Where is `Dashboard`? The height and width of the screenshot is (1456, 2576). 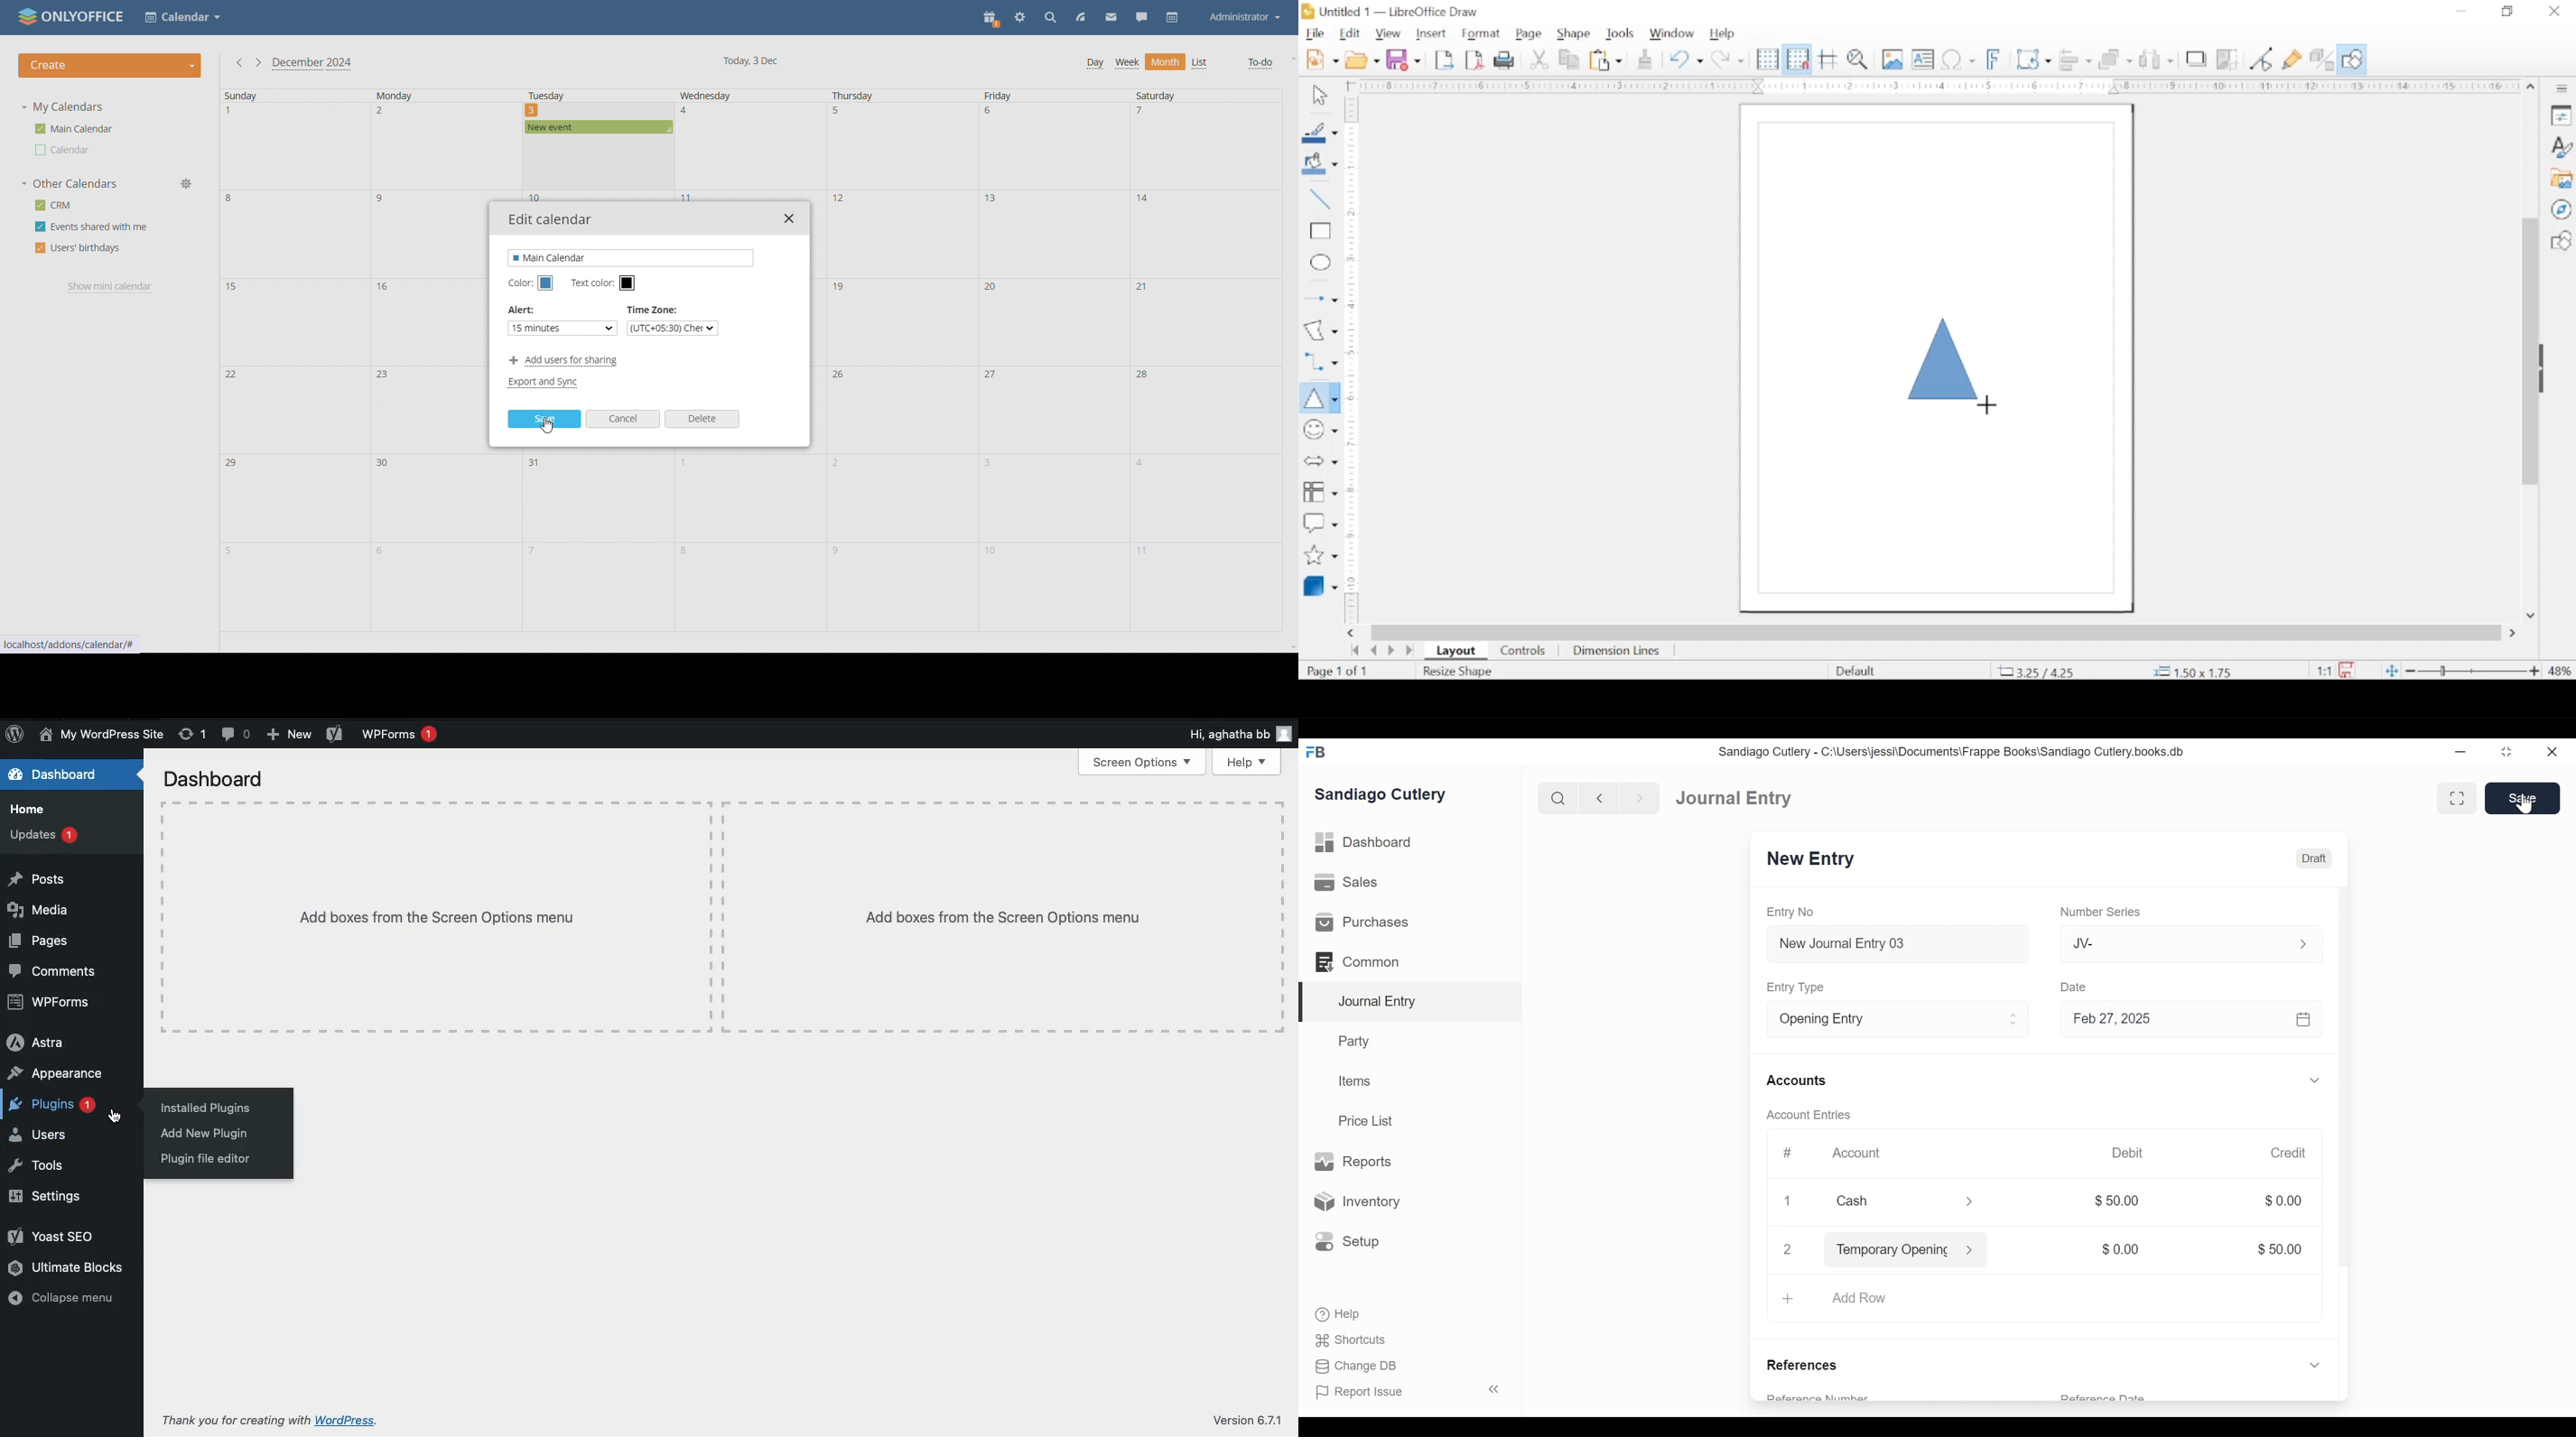 Dashboard is located at coordinates (214, 782).